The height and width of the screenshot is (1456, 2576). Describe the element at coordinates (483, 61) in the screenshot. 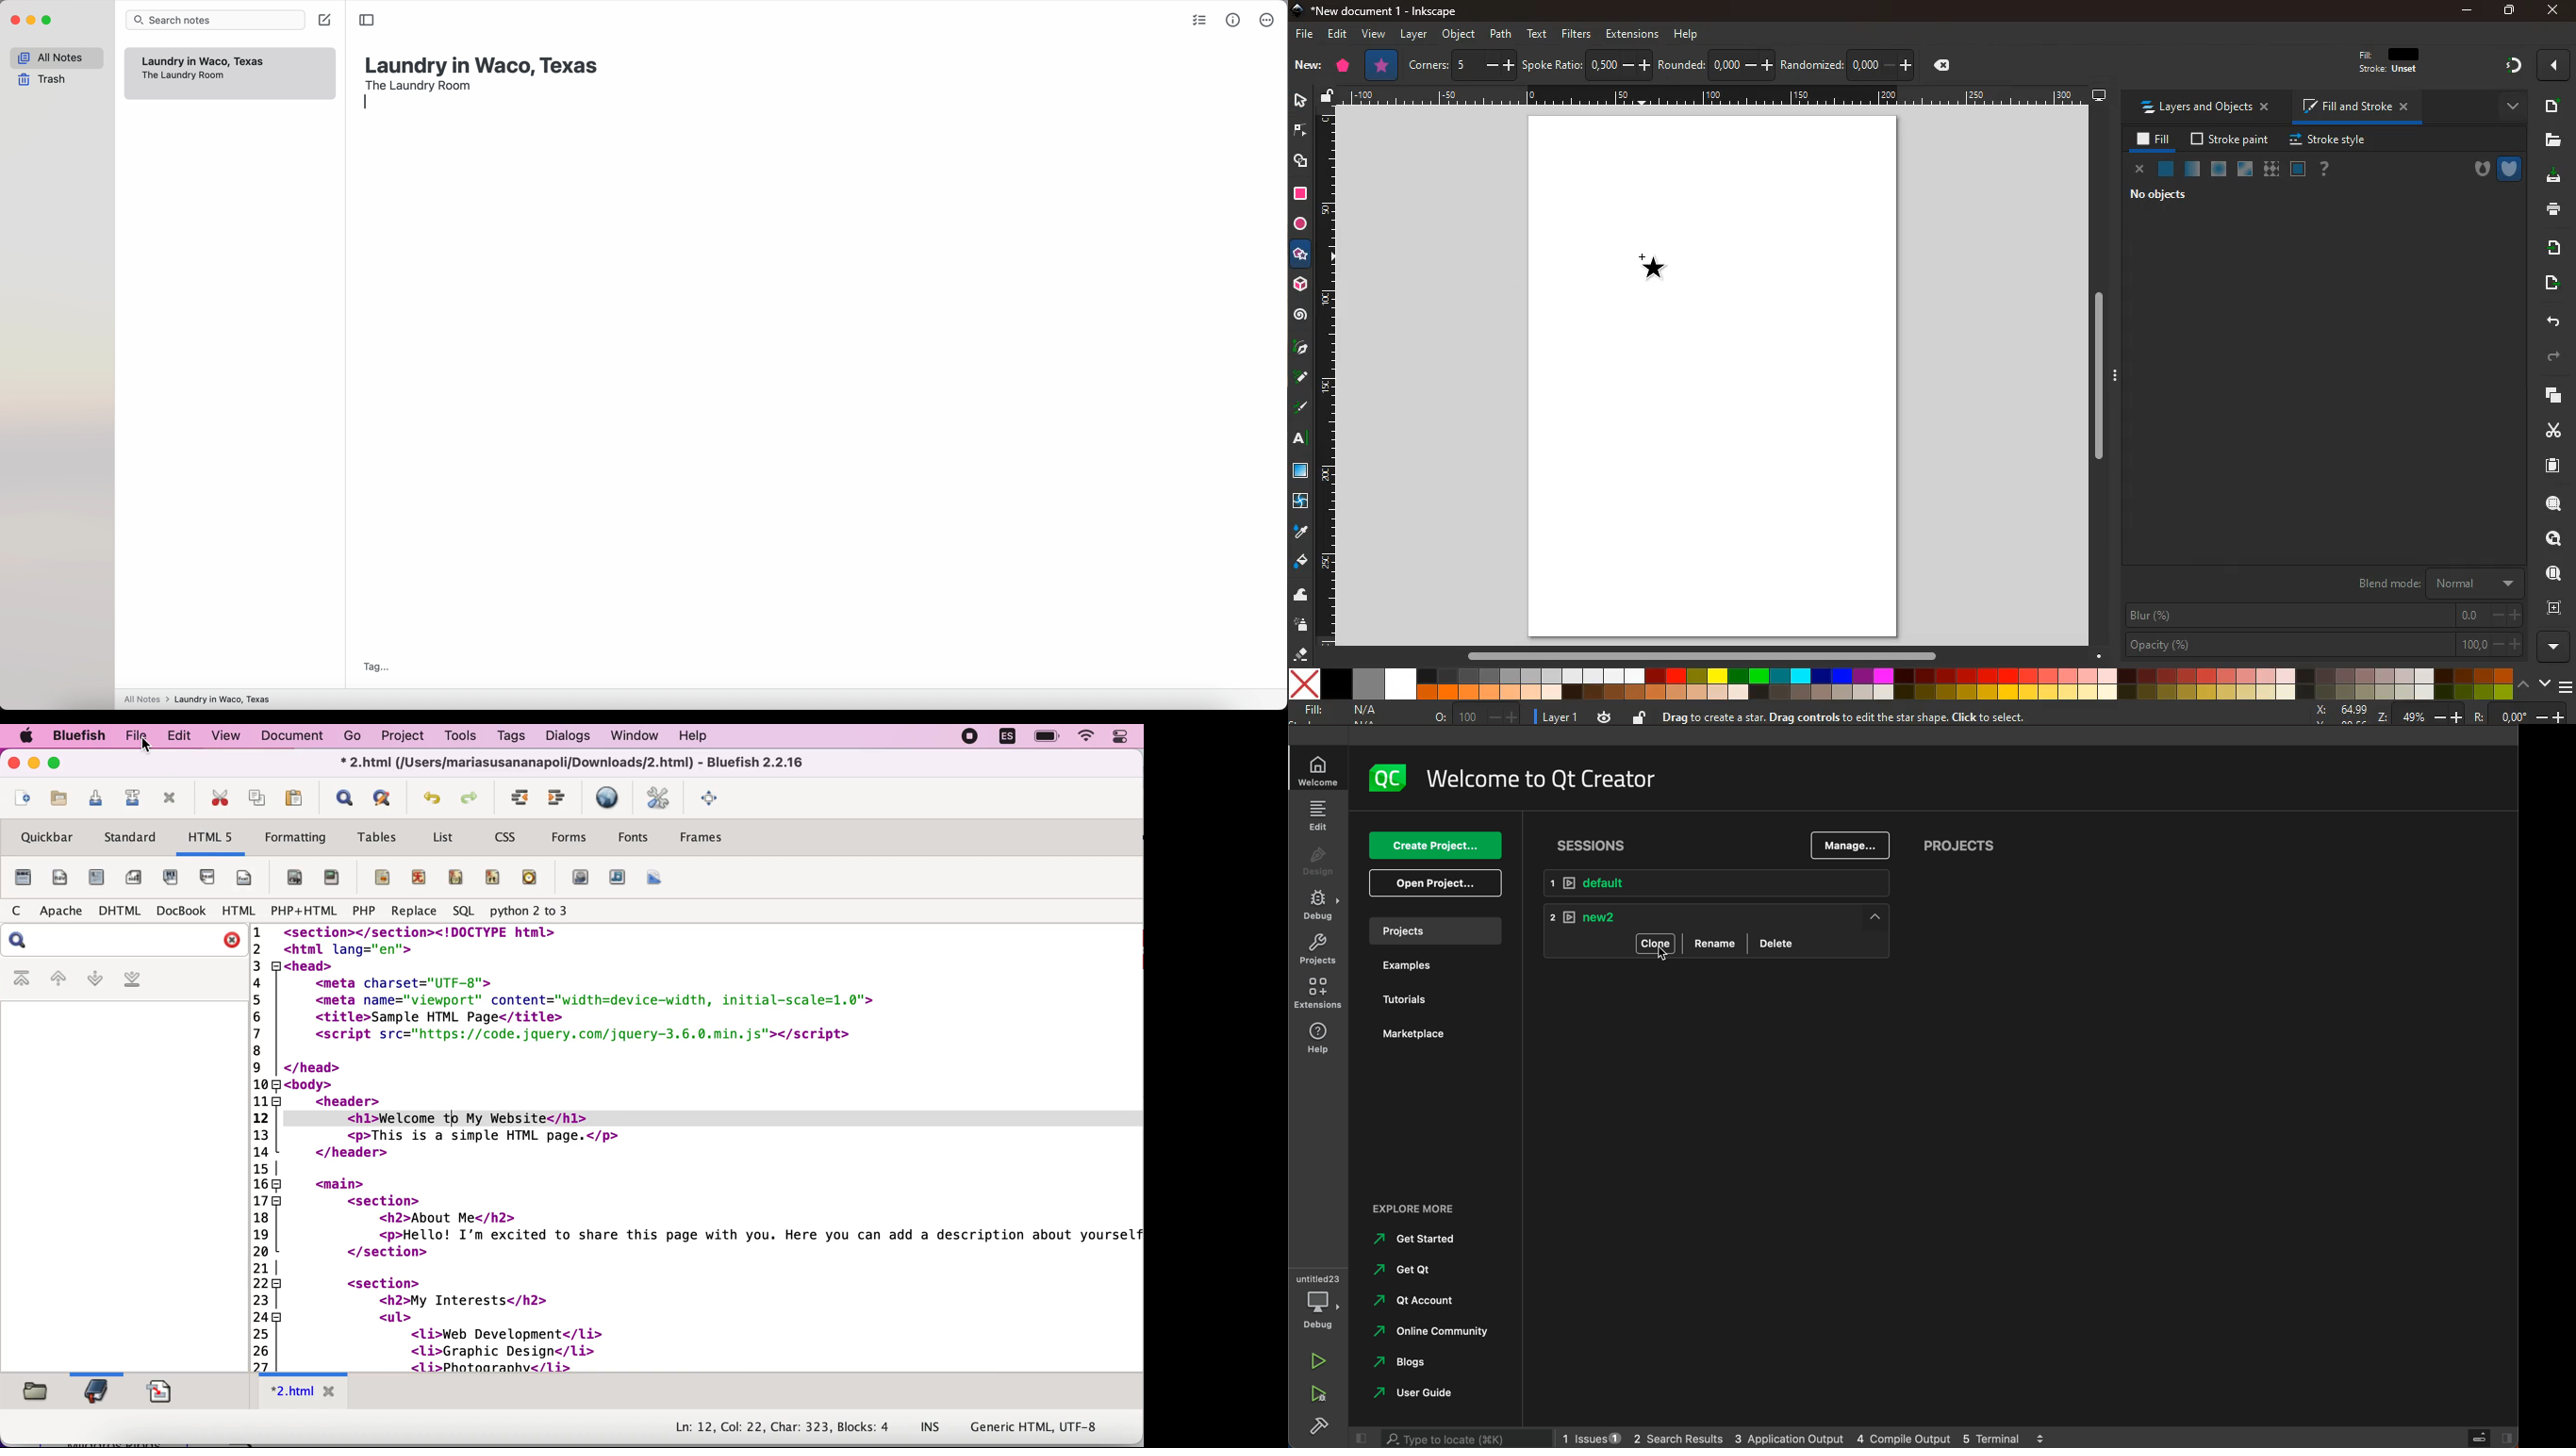

I see `laundry in Waco, Texas` at that location.